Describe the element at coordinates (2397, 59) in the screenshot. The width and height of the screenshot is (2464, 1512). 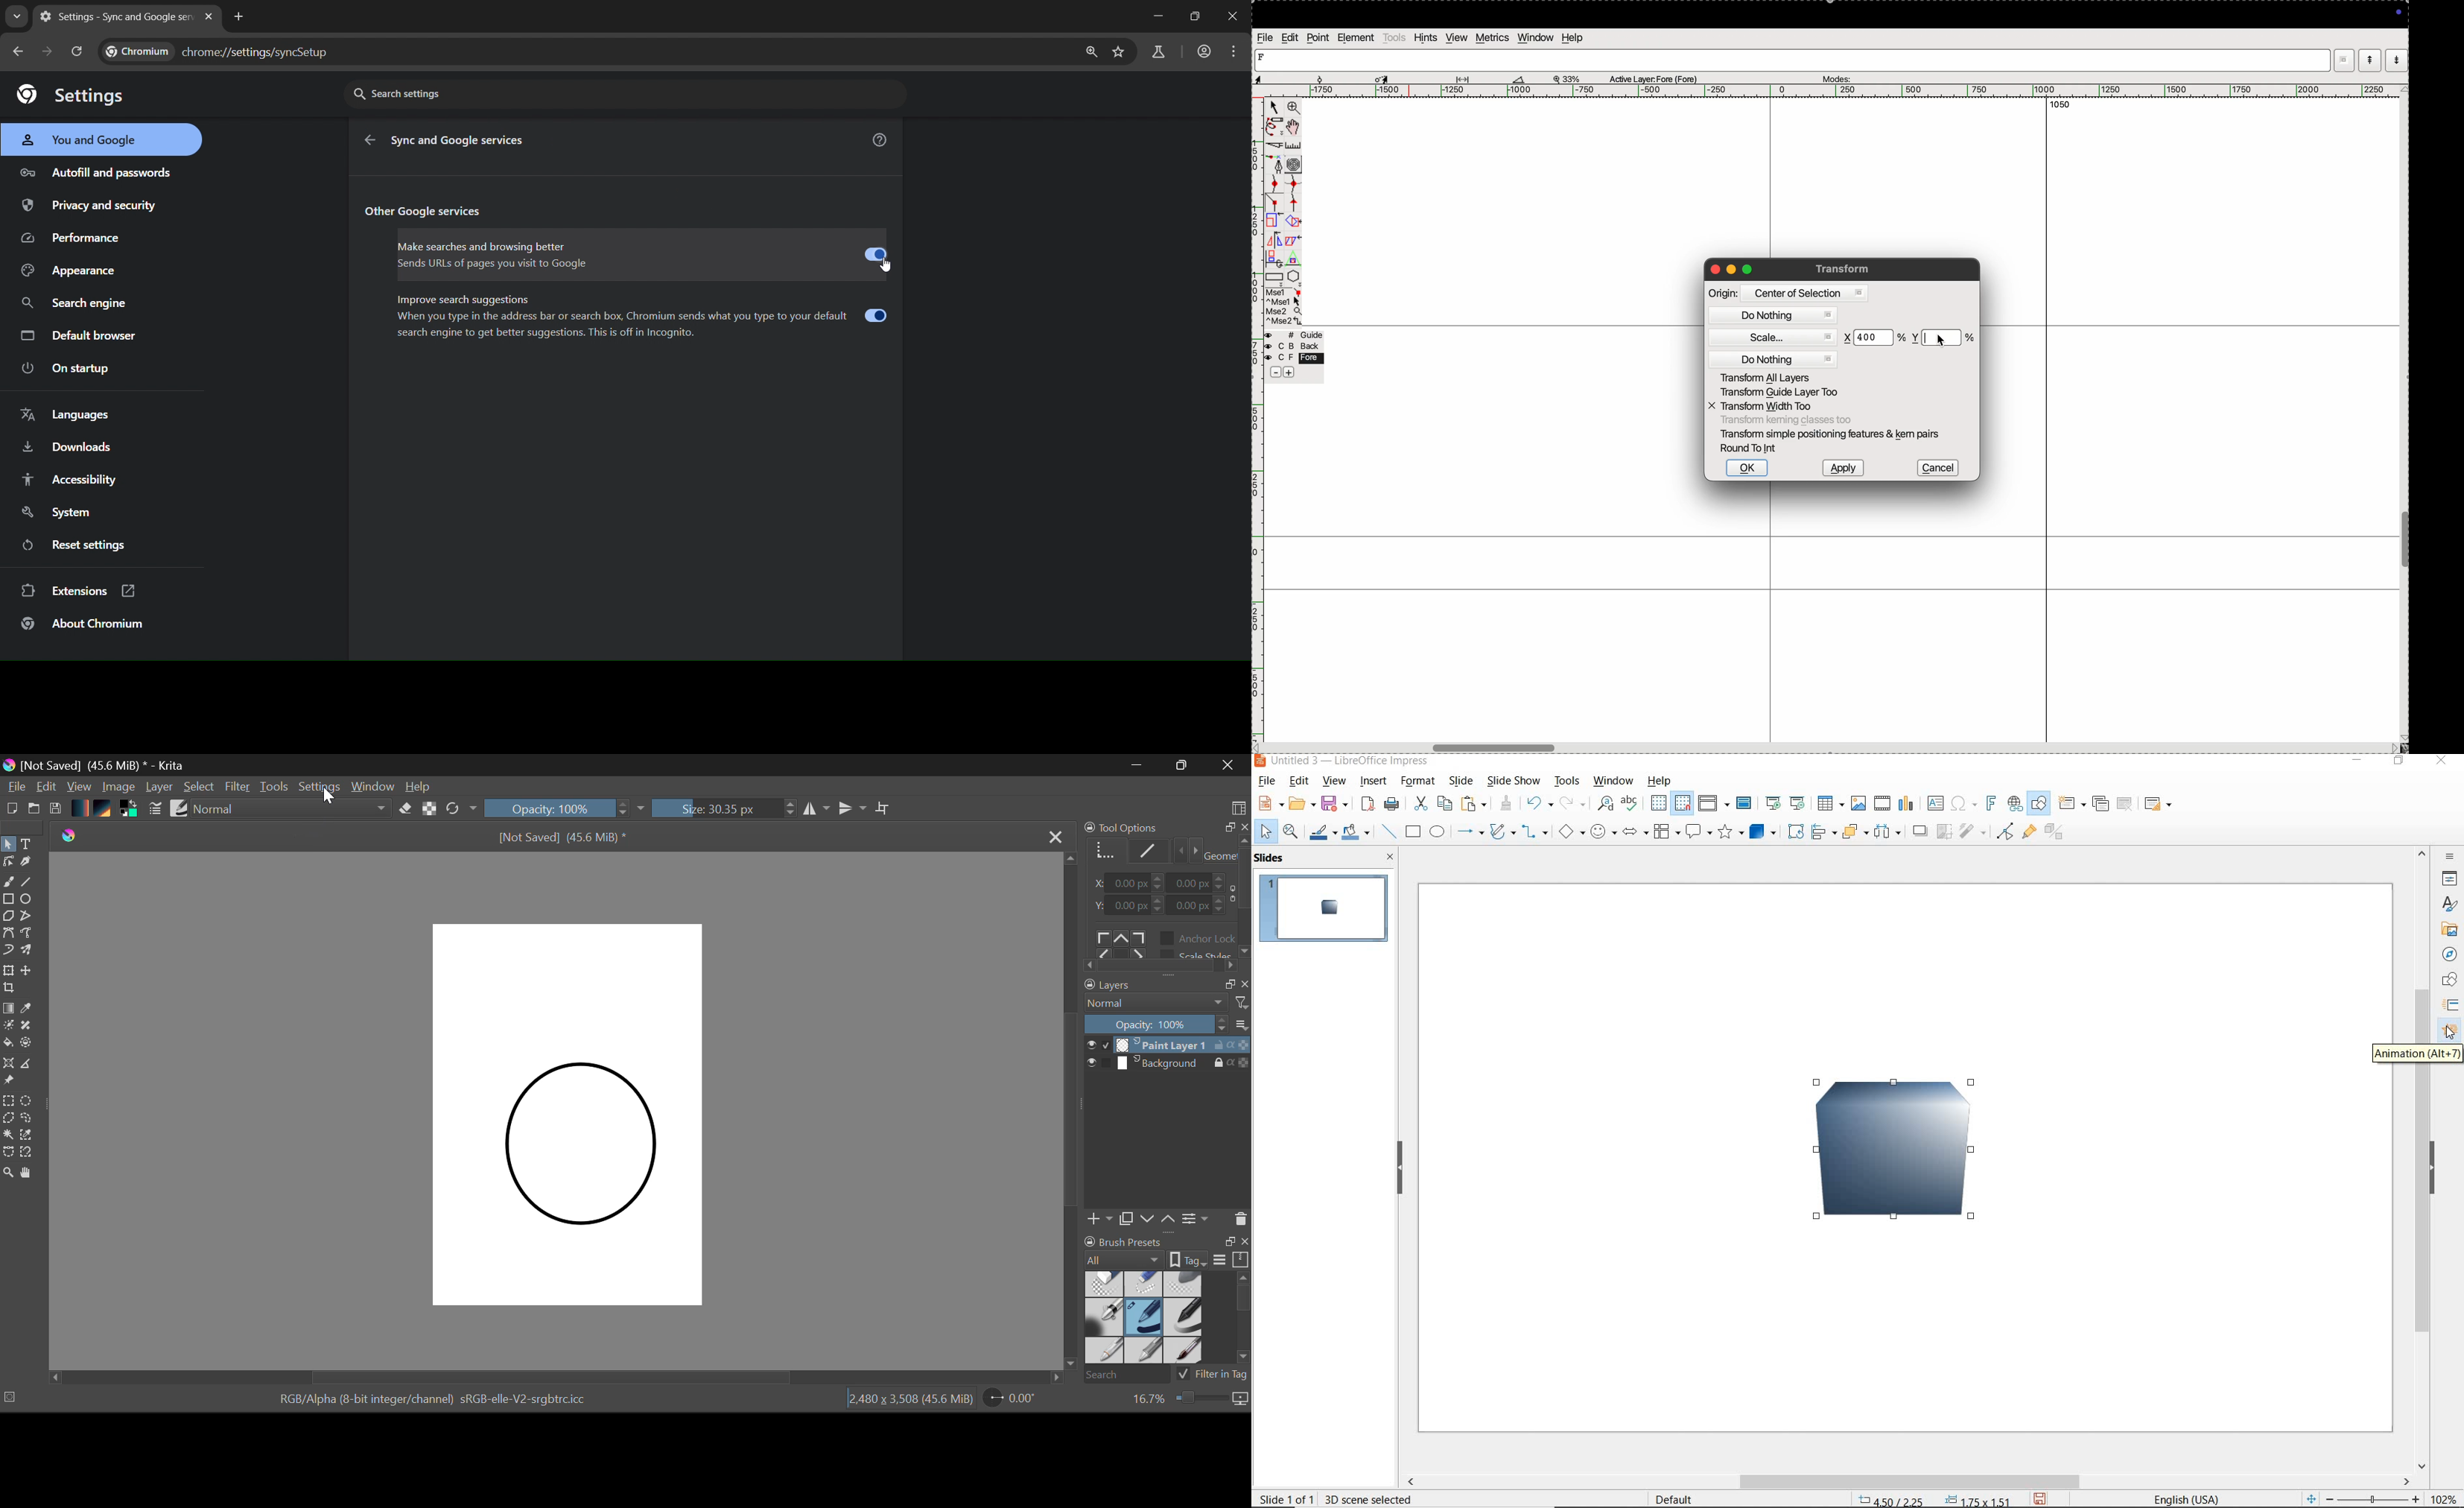
I see `mode down` at that location.